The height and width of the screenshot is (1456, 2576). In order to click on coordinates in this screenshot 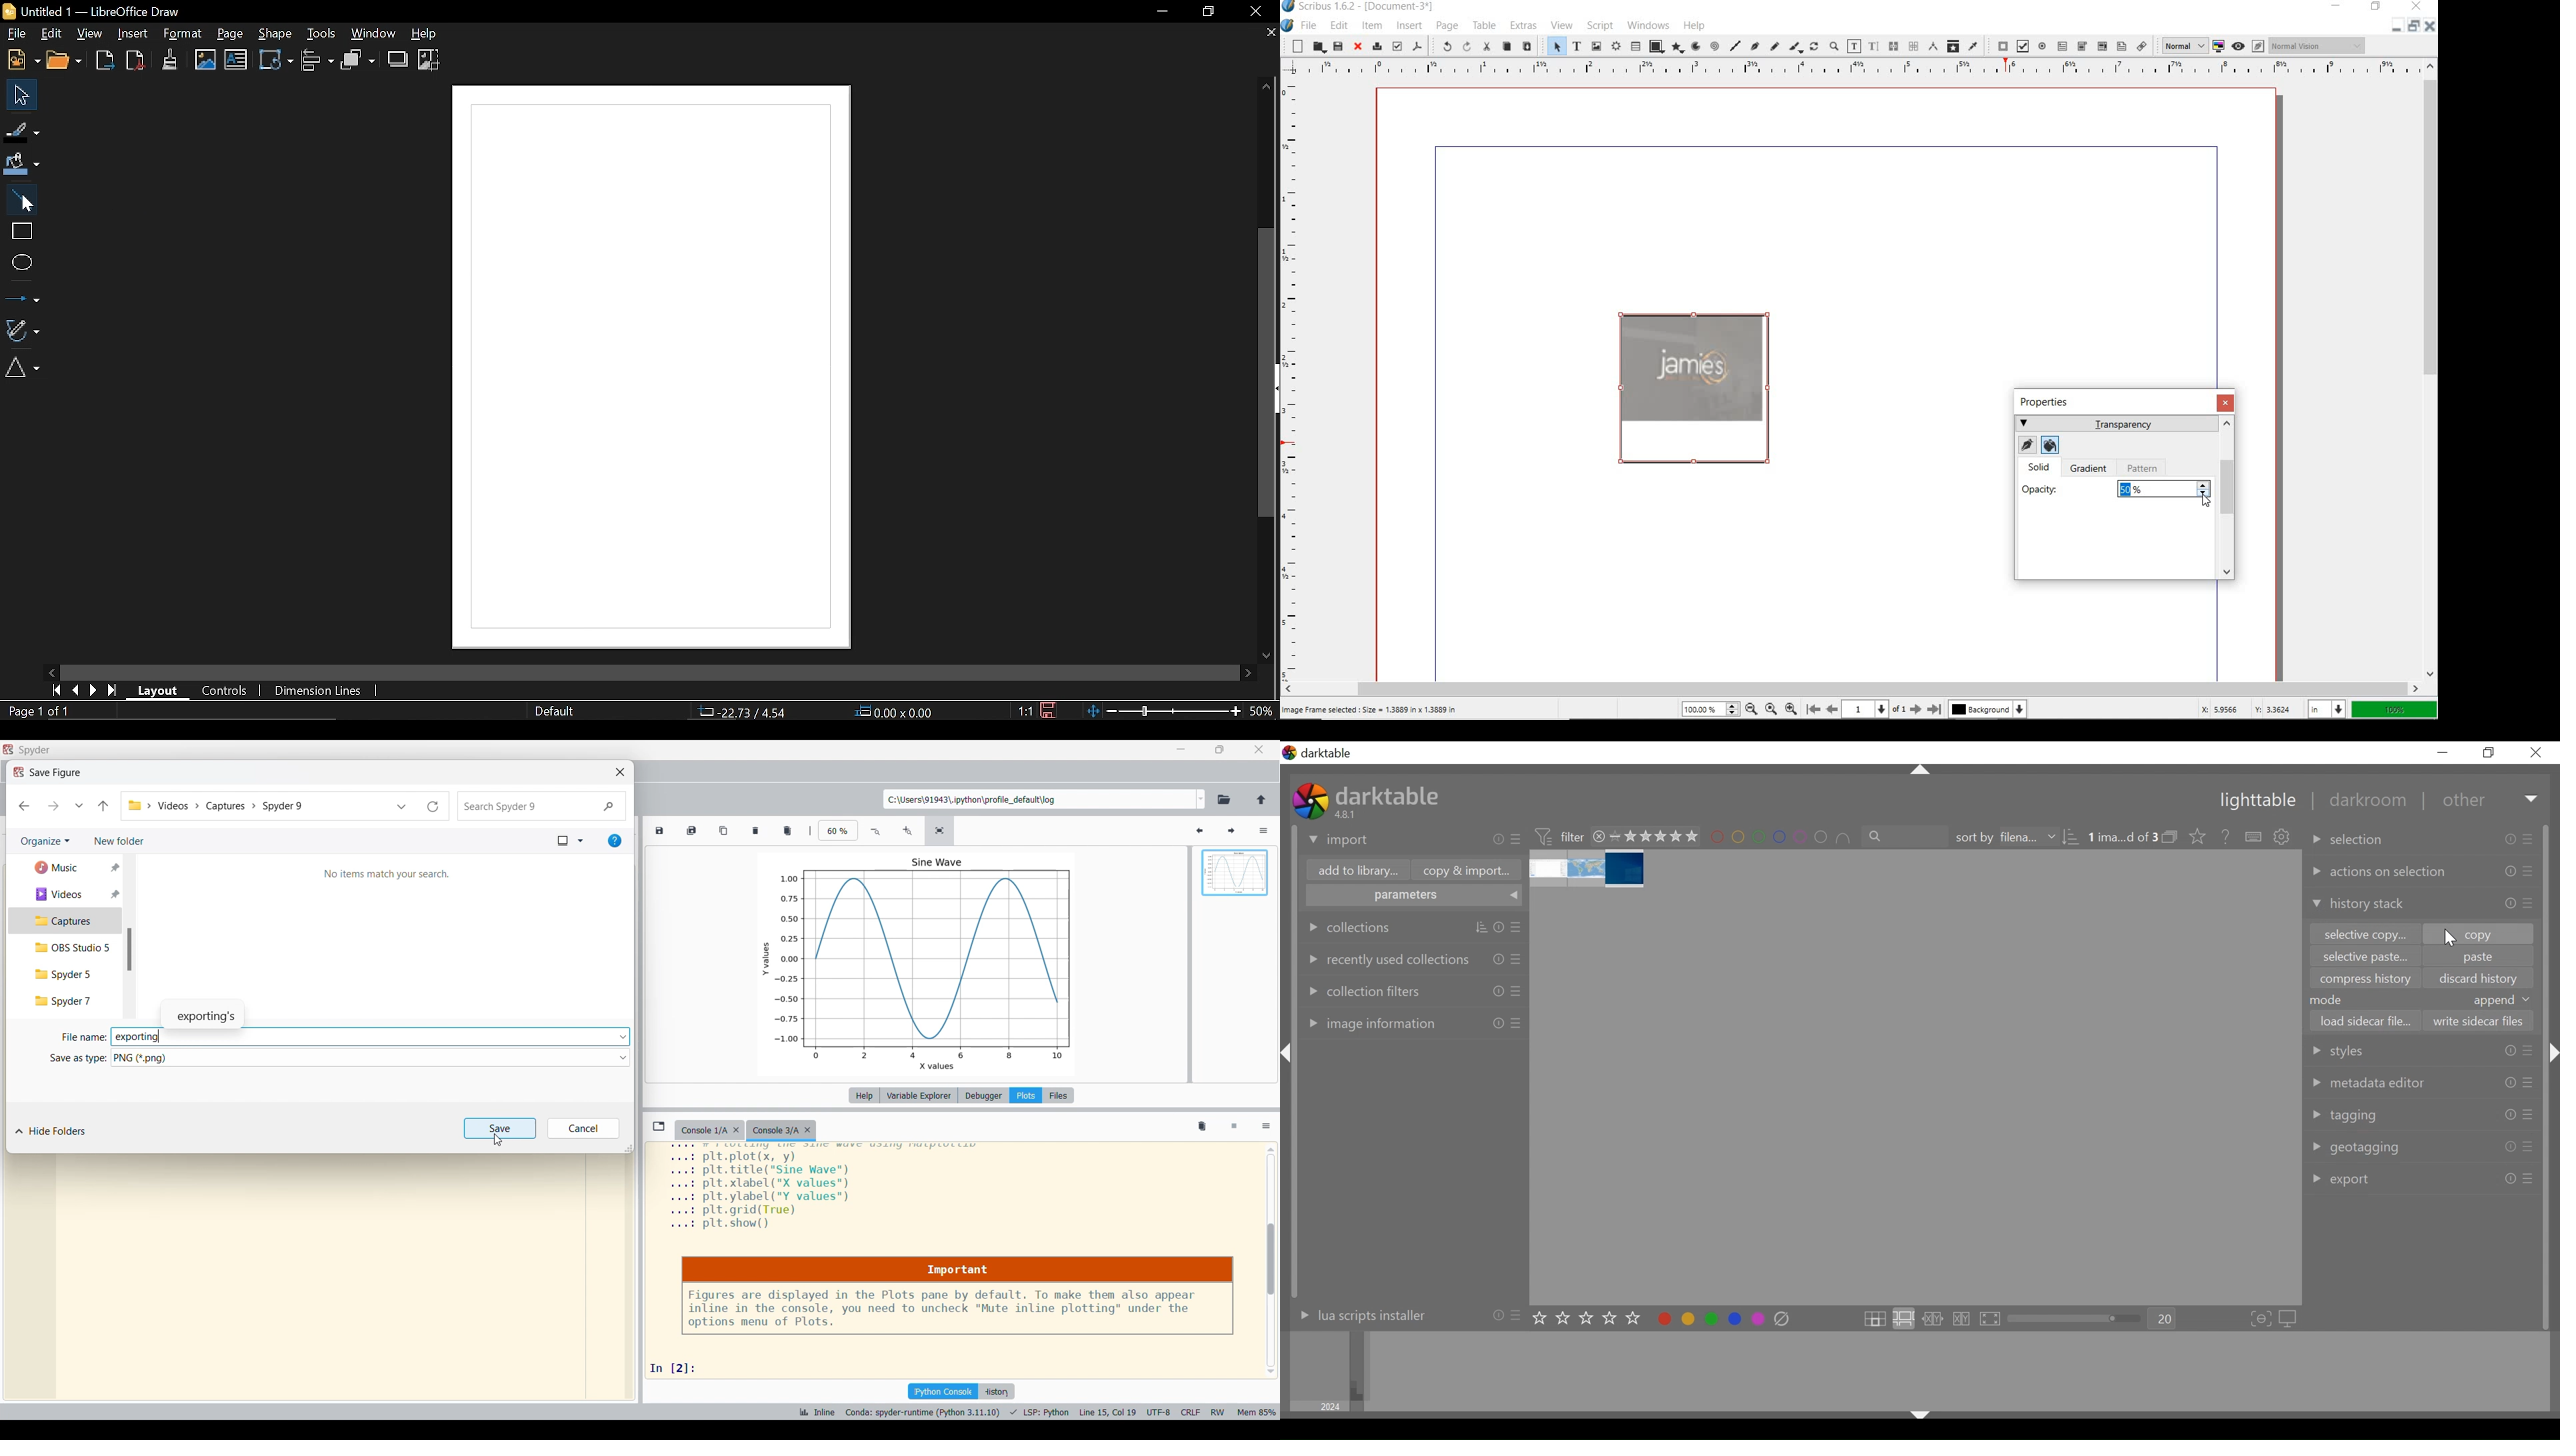, I will do `click(2238, 710)`.